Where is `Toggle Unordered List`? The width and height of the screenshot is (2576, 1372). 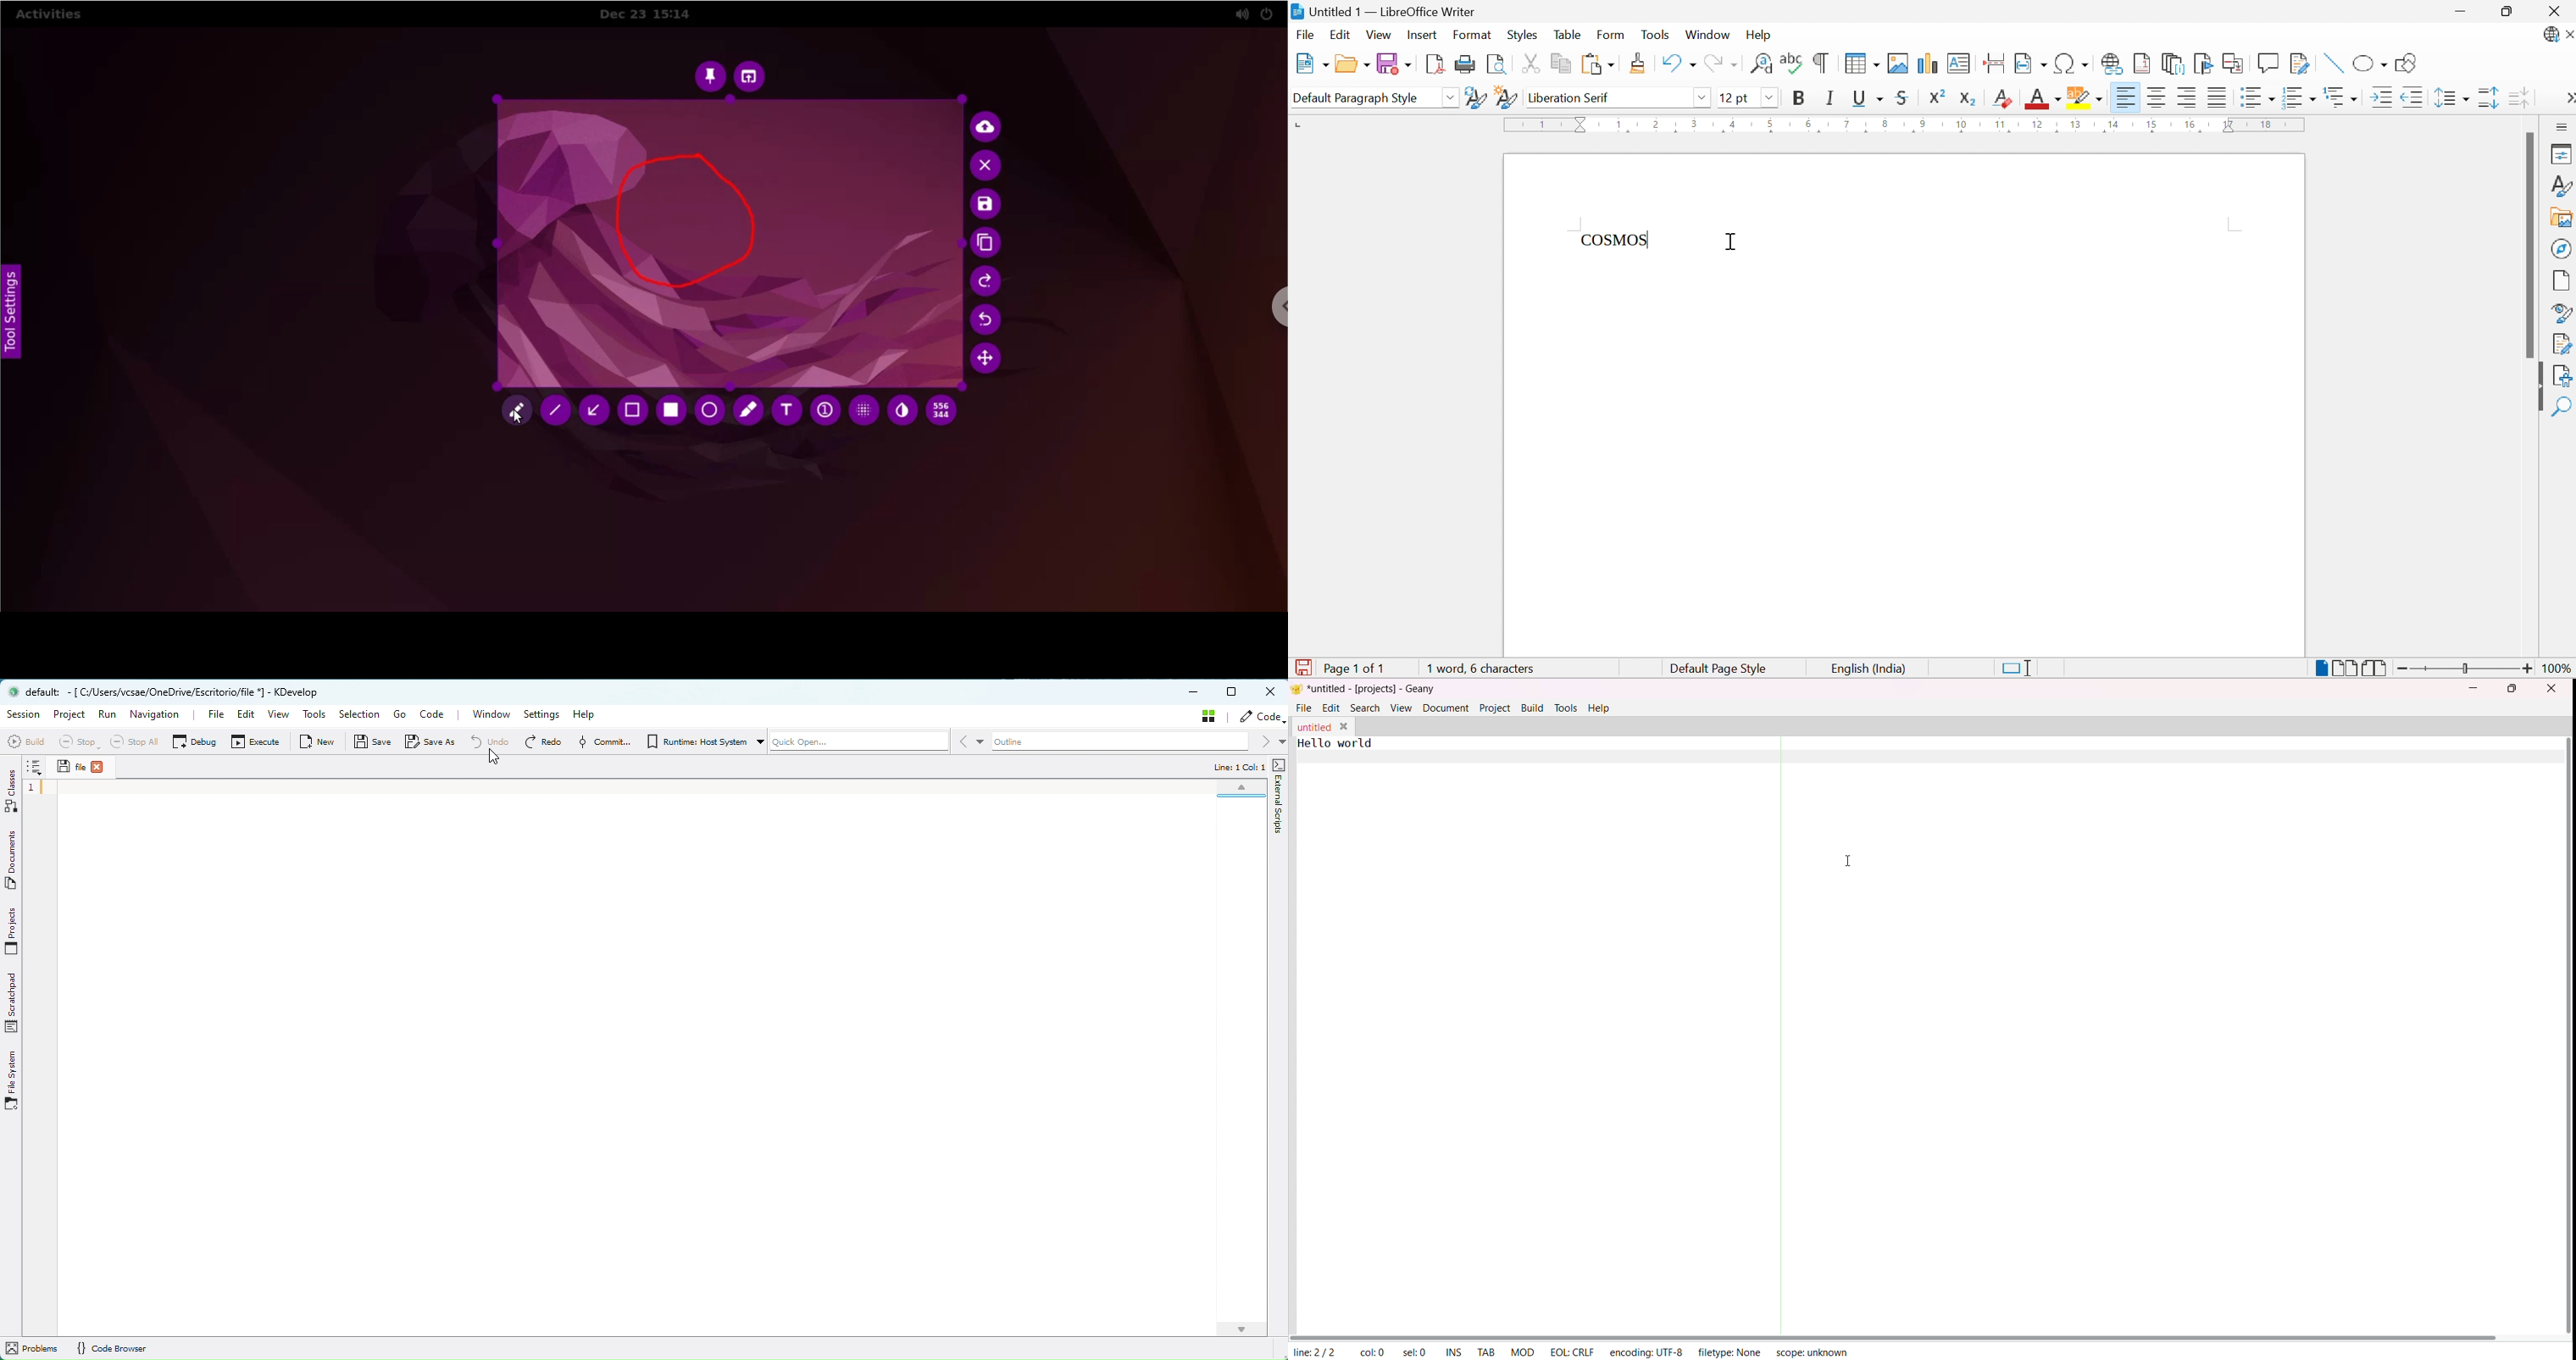 Toggle Unordered List is located at coordinates (2256, 95).